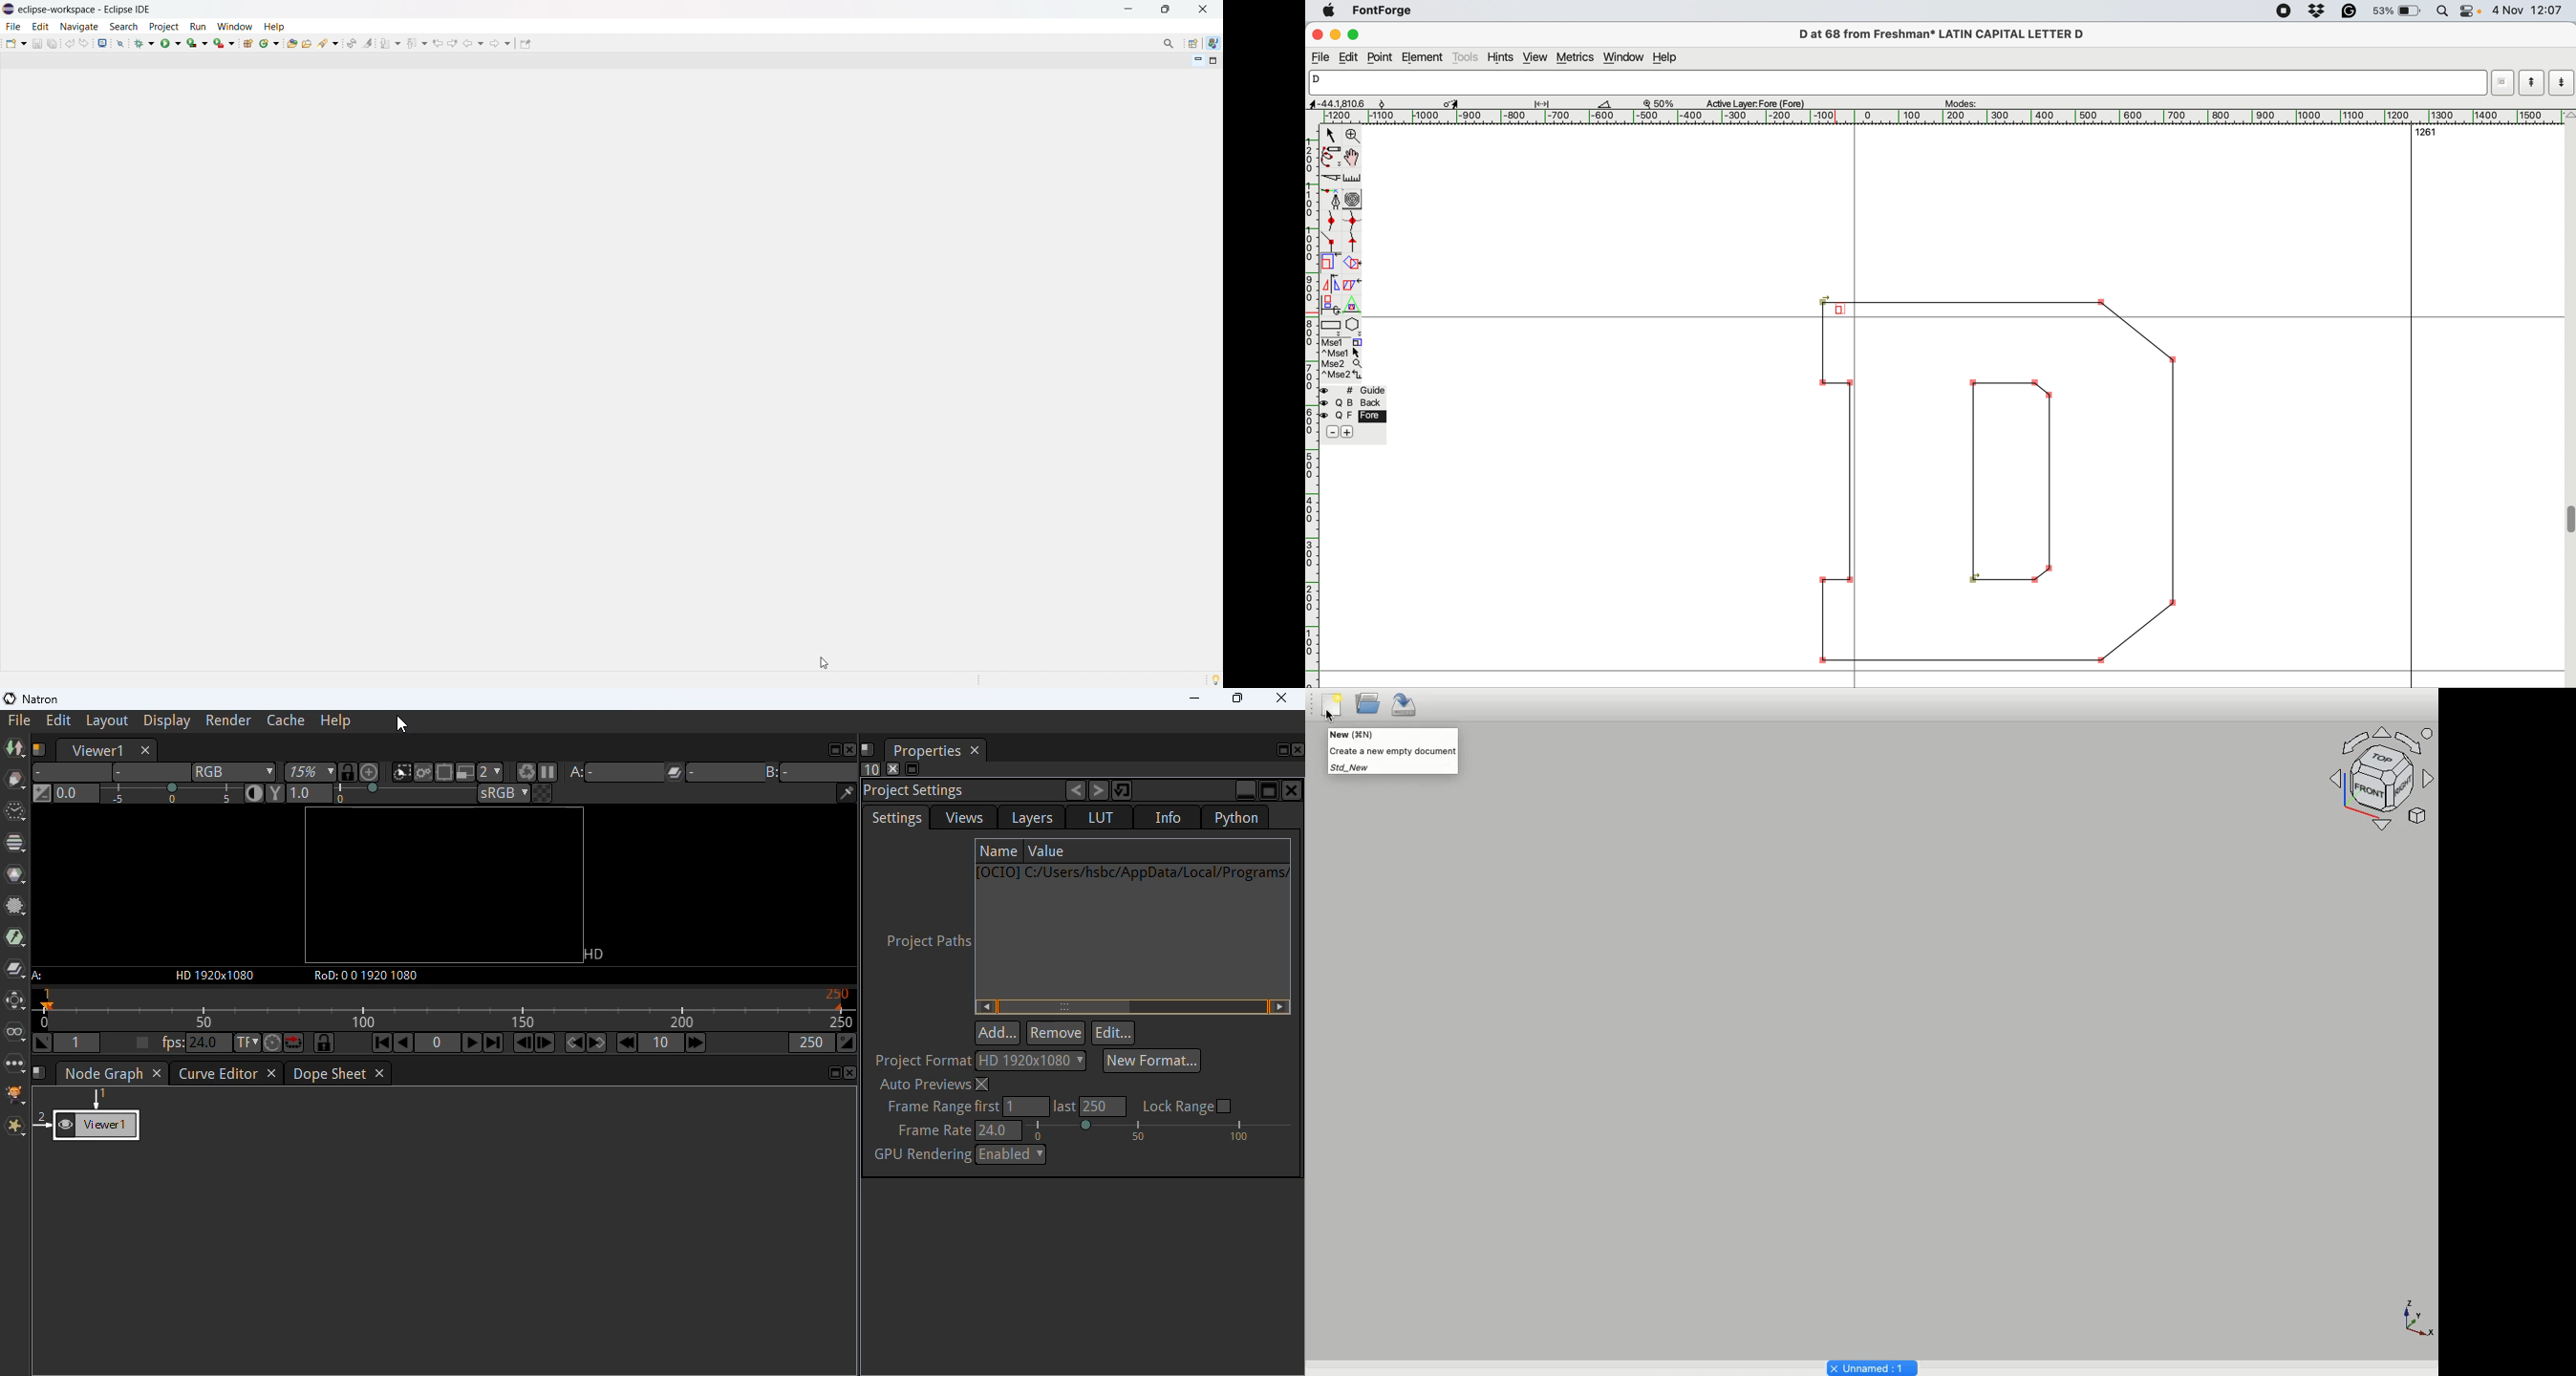 Image resolution: width=2576 pixels, height=1400 pixels. I want to click on title, so click(86, 9).